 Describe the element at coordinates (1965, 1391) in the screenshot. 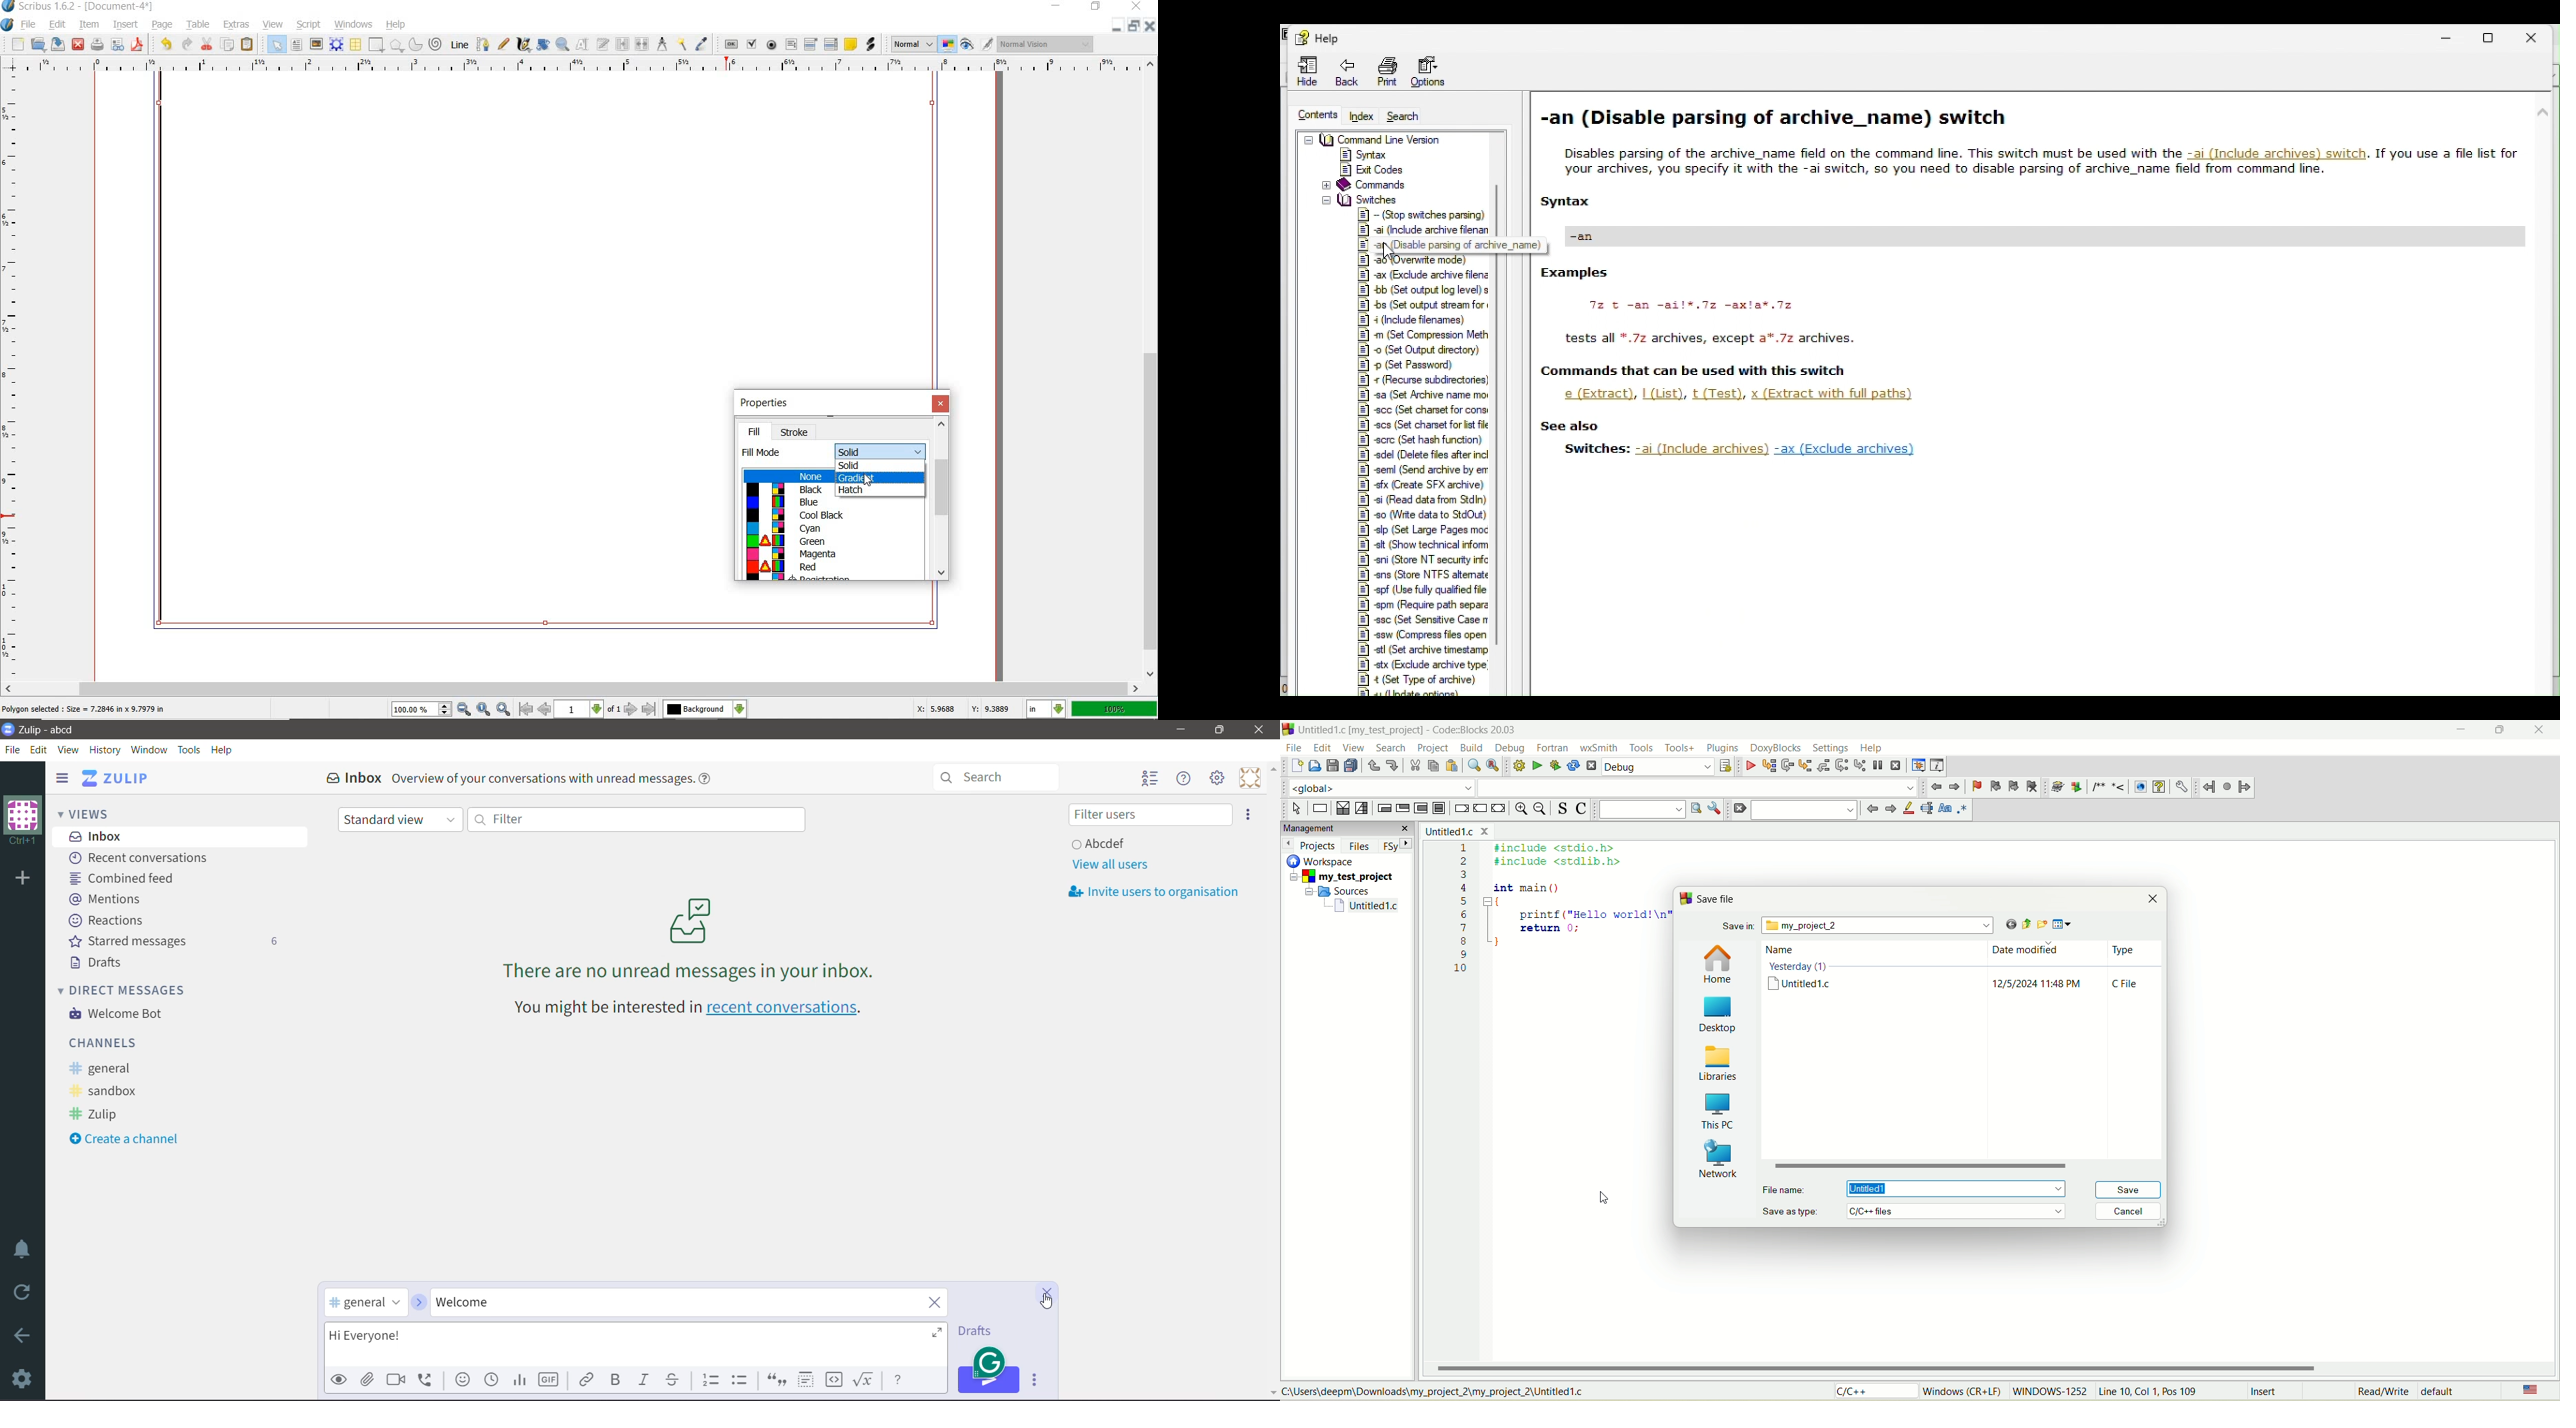

I see `windows` at that location.